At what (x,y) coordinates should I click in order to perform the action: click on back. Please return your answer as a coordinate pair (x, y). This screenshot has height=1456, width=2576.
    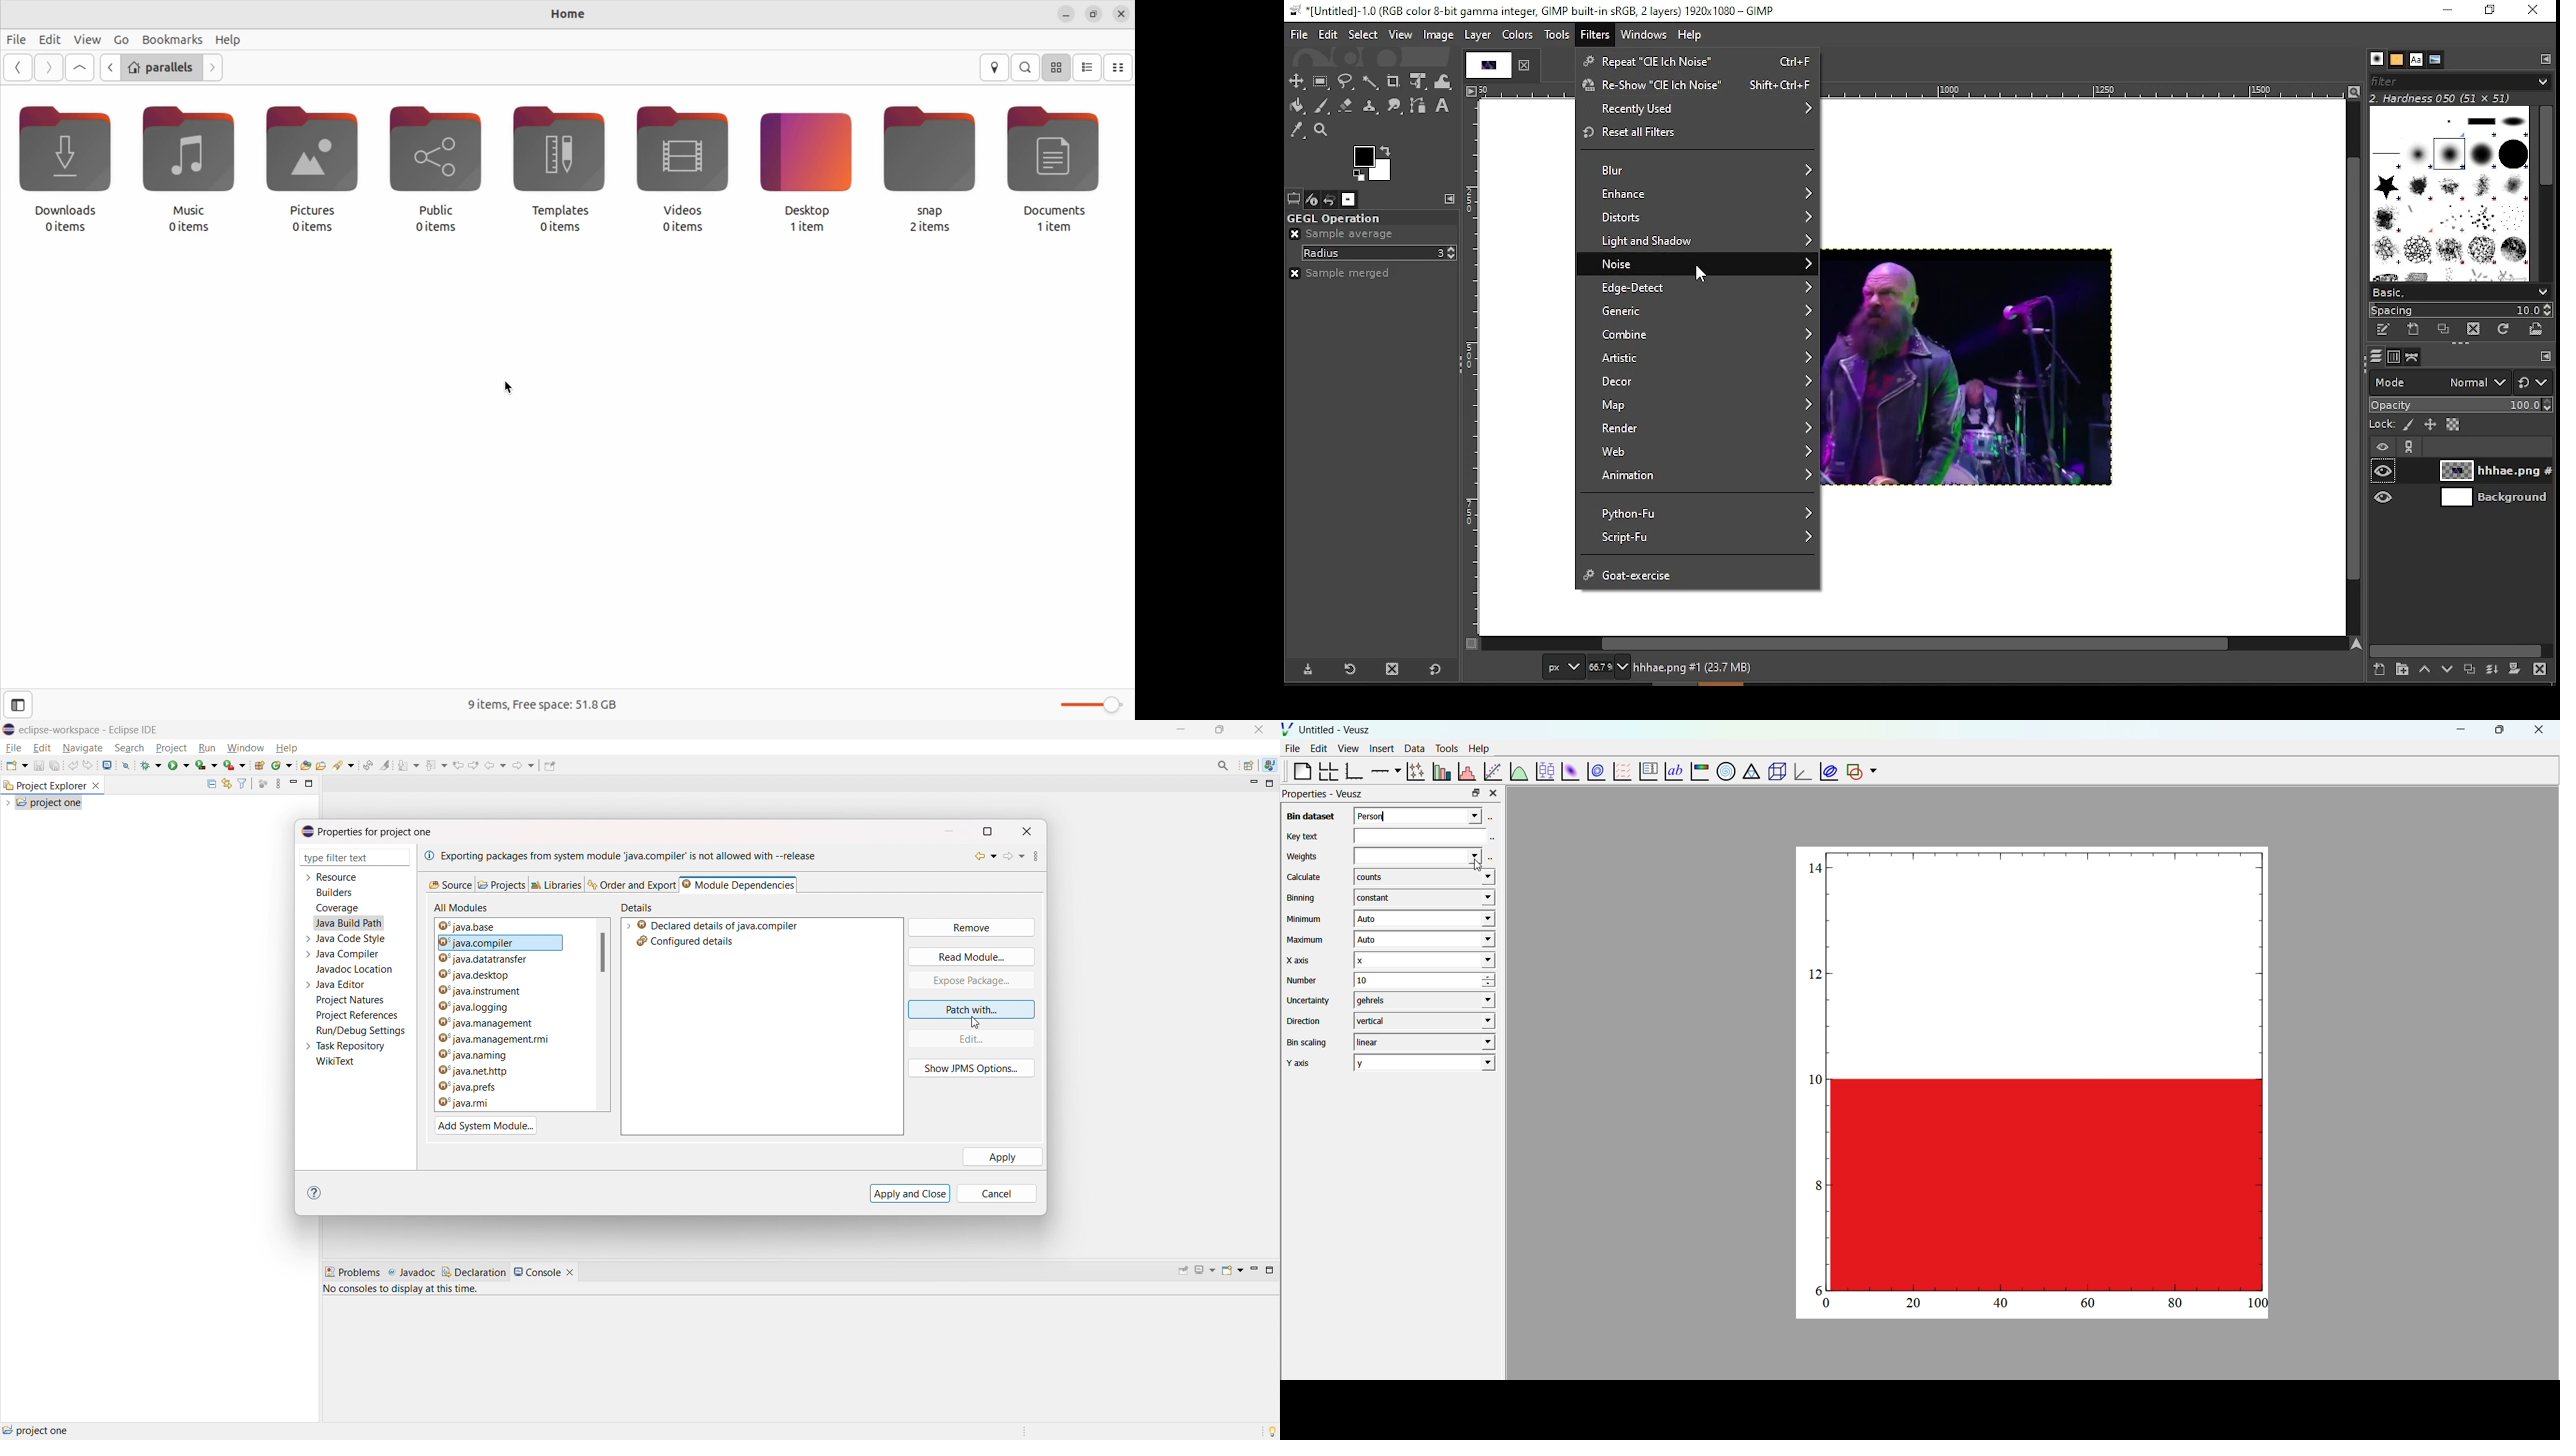
    Looking at the image, I should click on (981, 856).